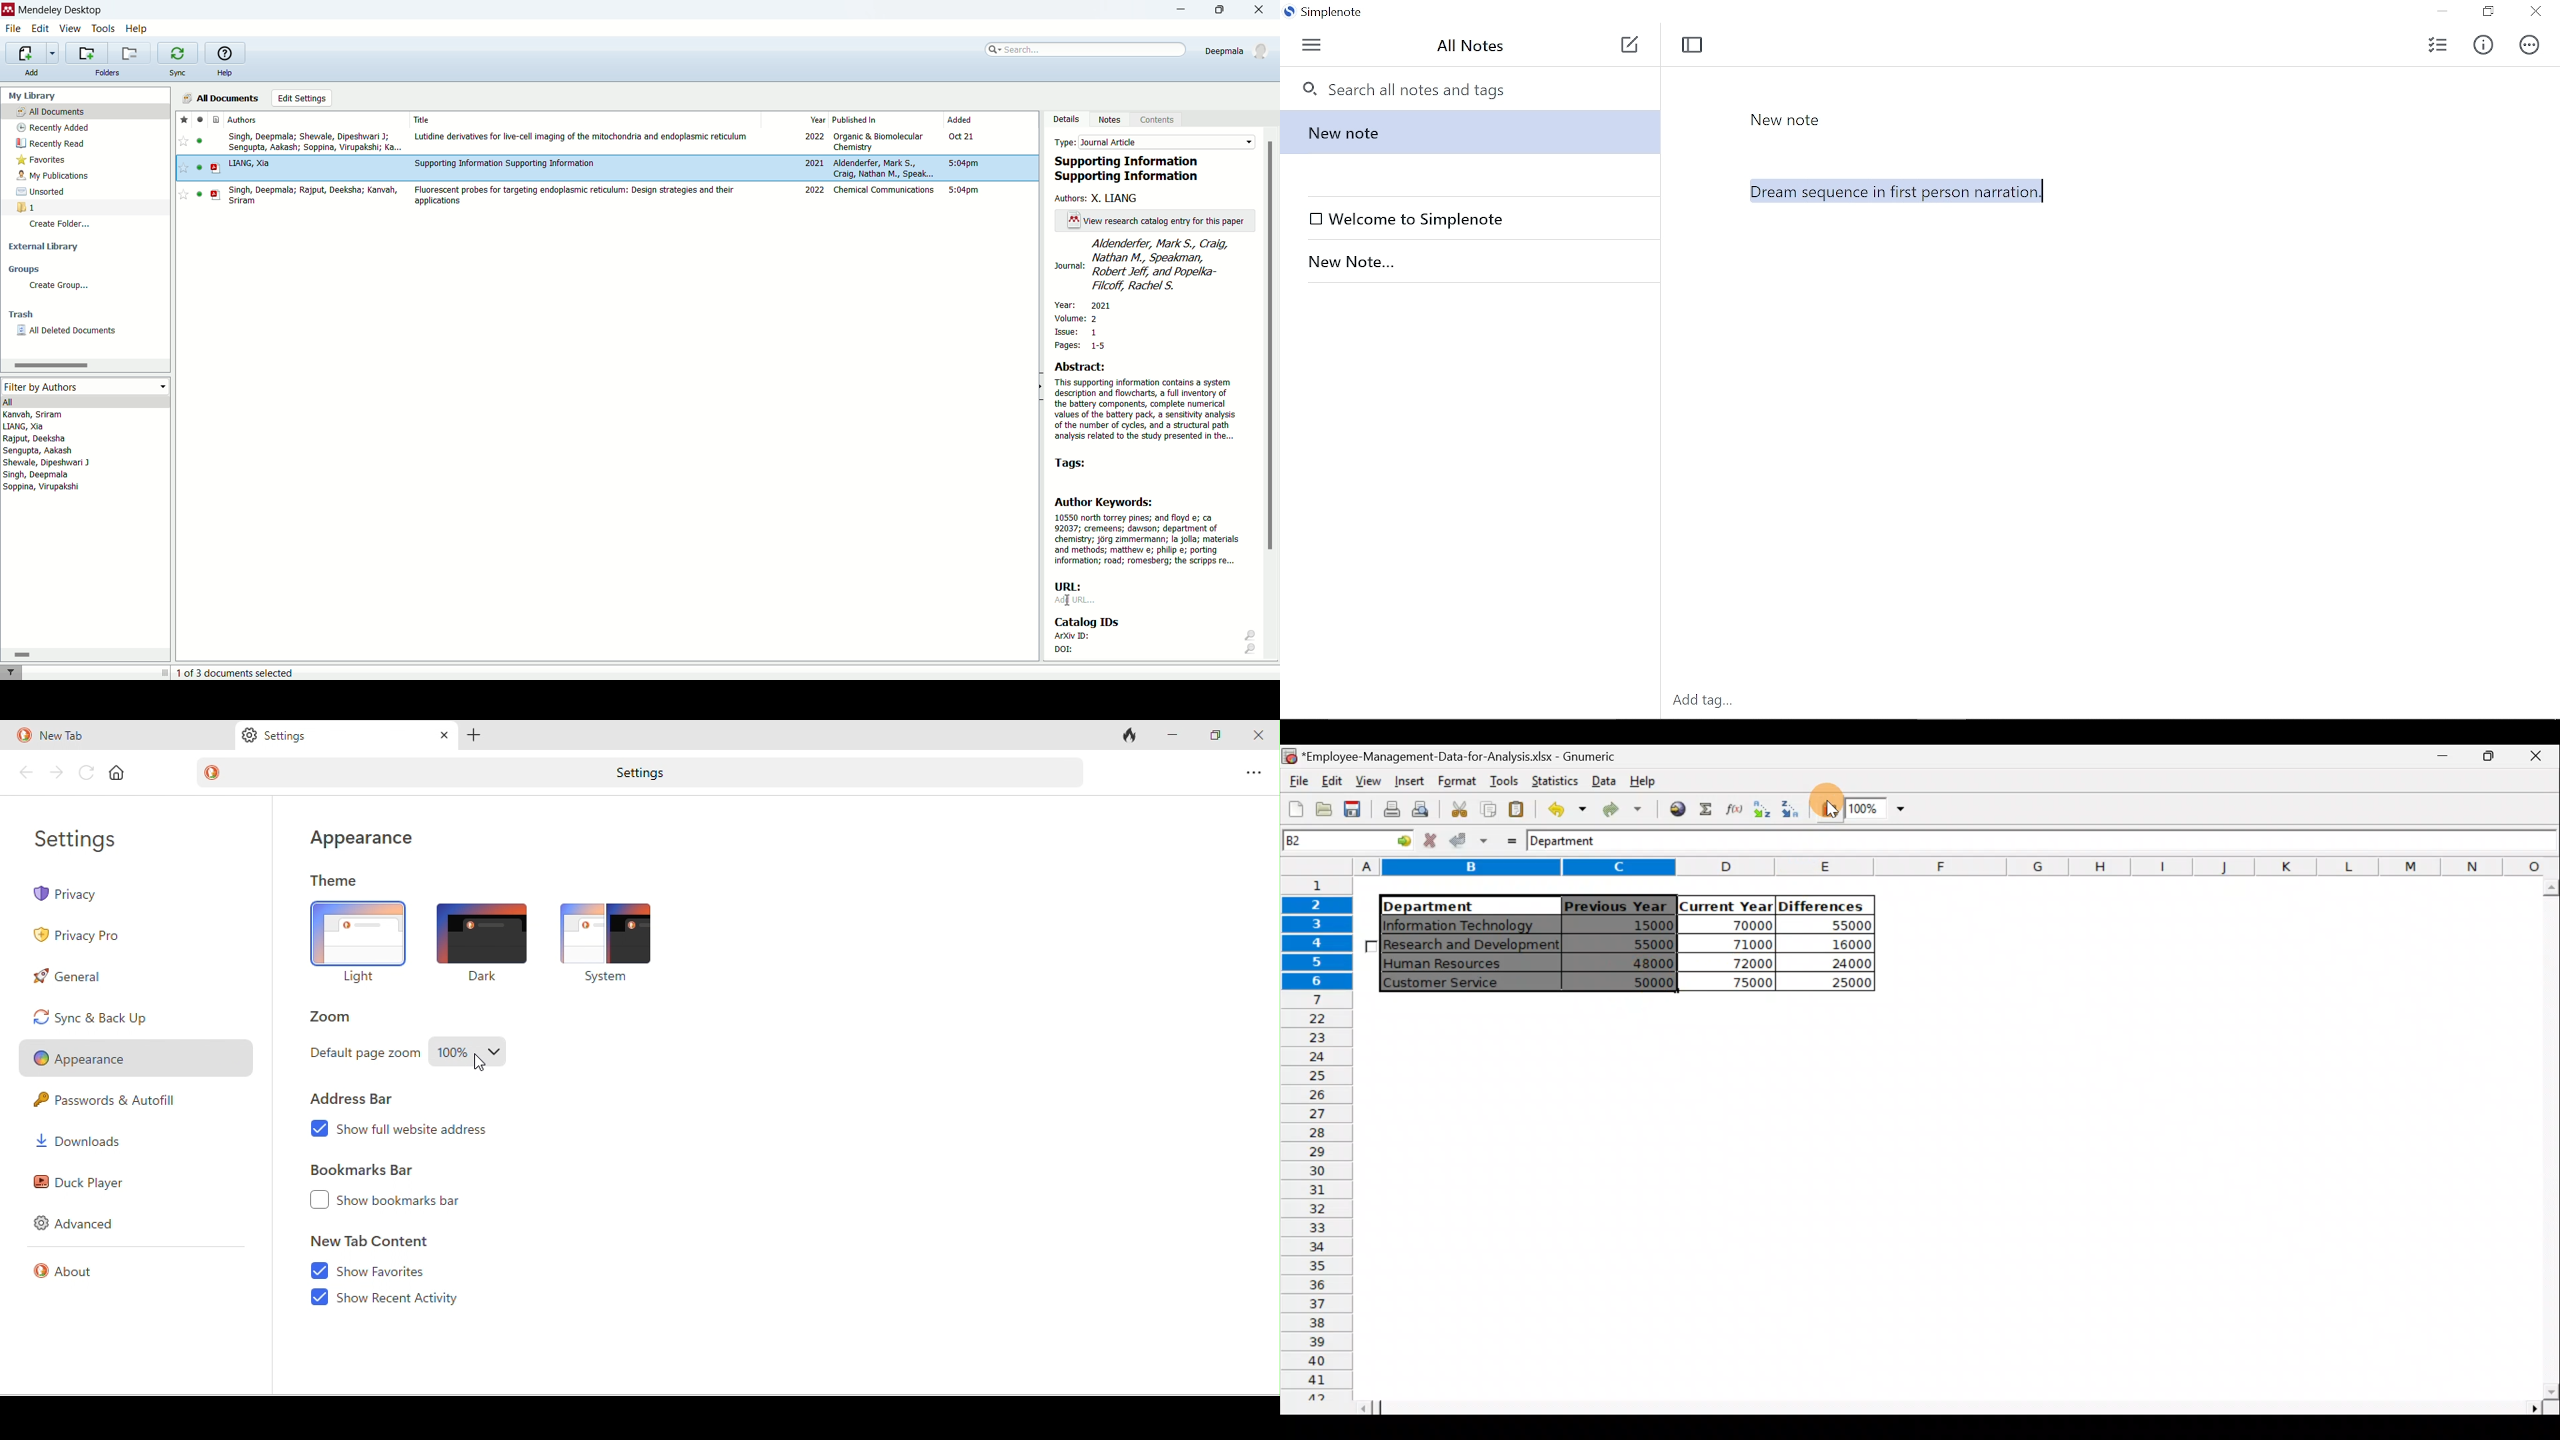  Describe the element at coordinates (1477, 88) in the screenshot. I see `Search all notes and tags` at that location.